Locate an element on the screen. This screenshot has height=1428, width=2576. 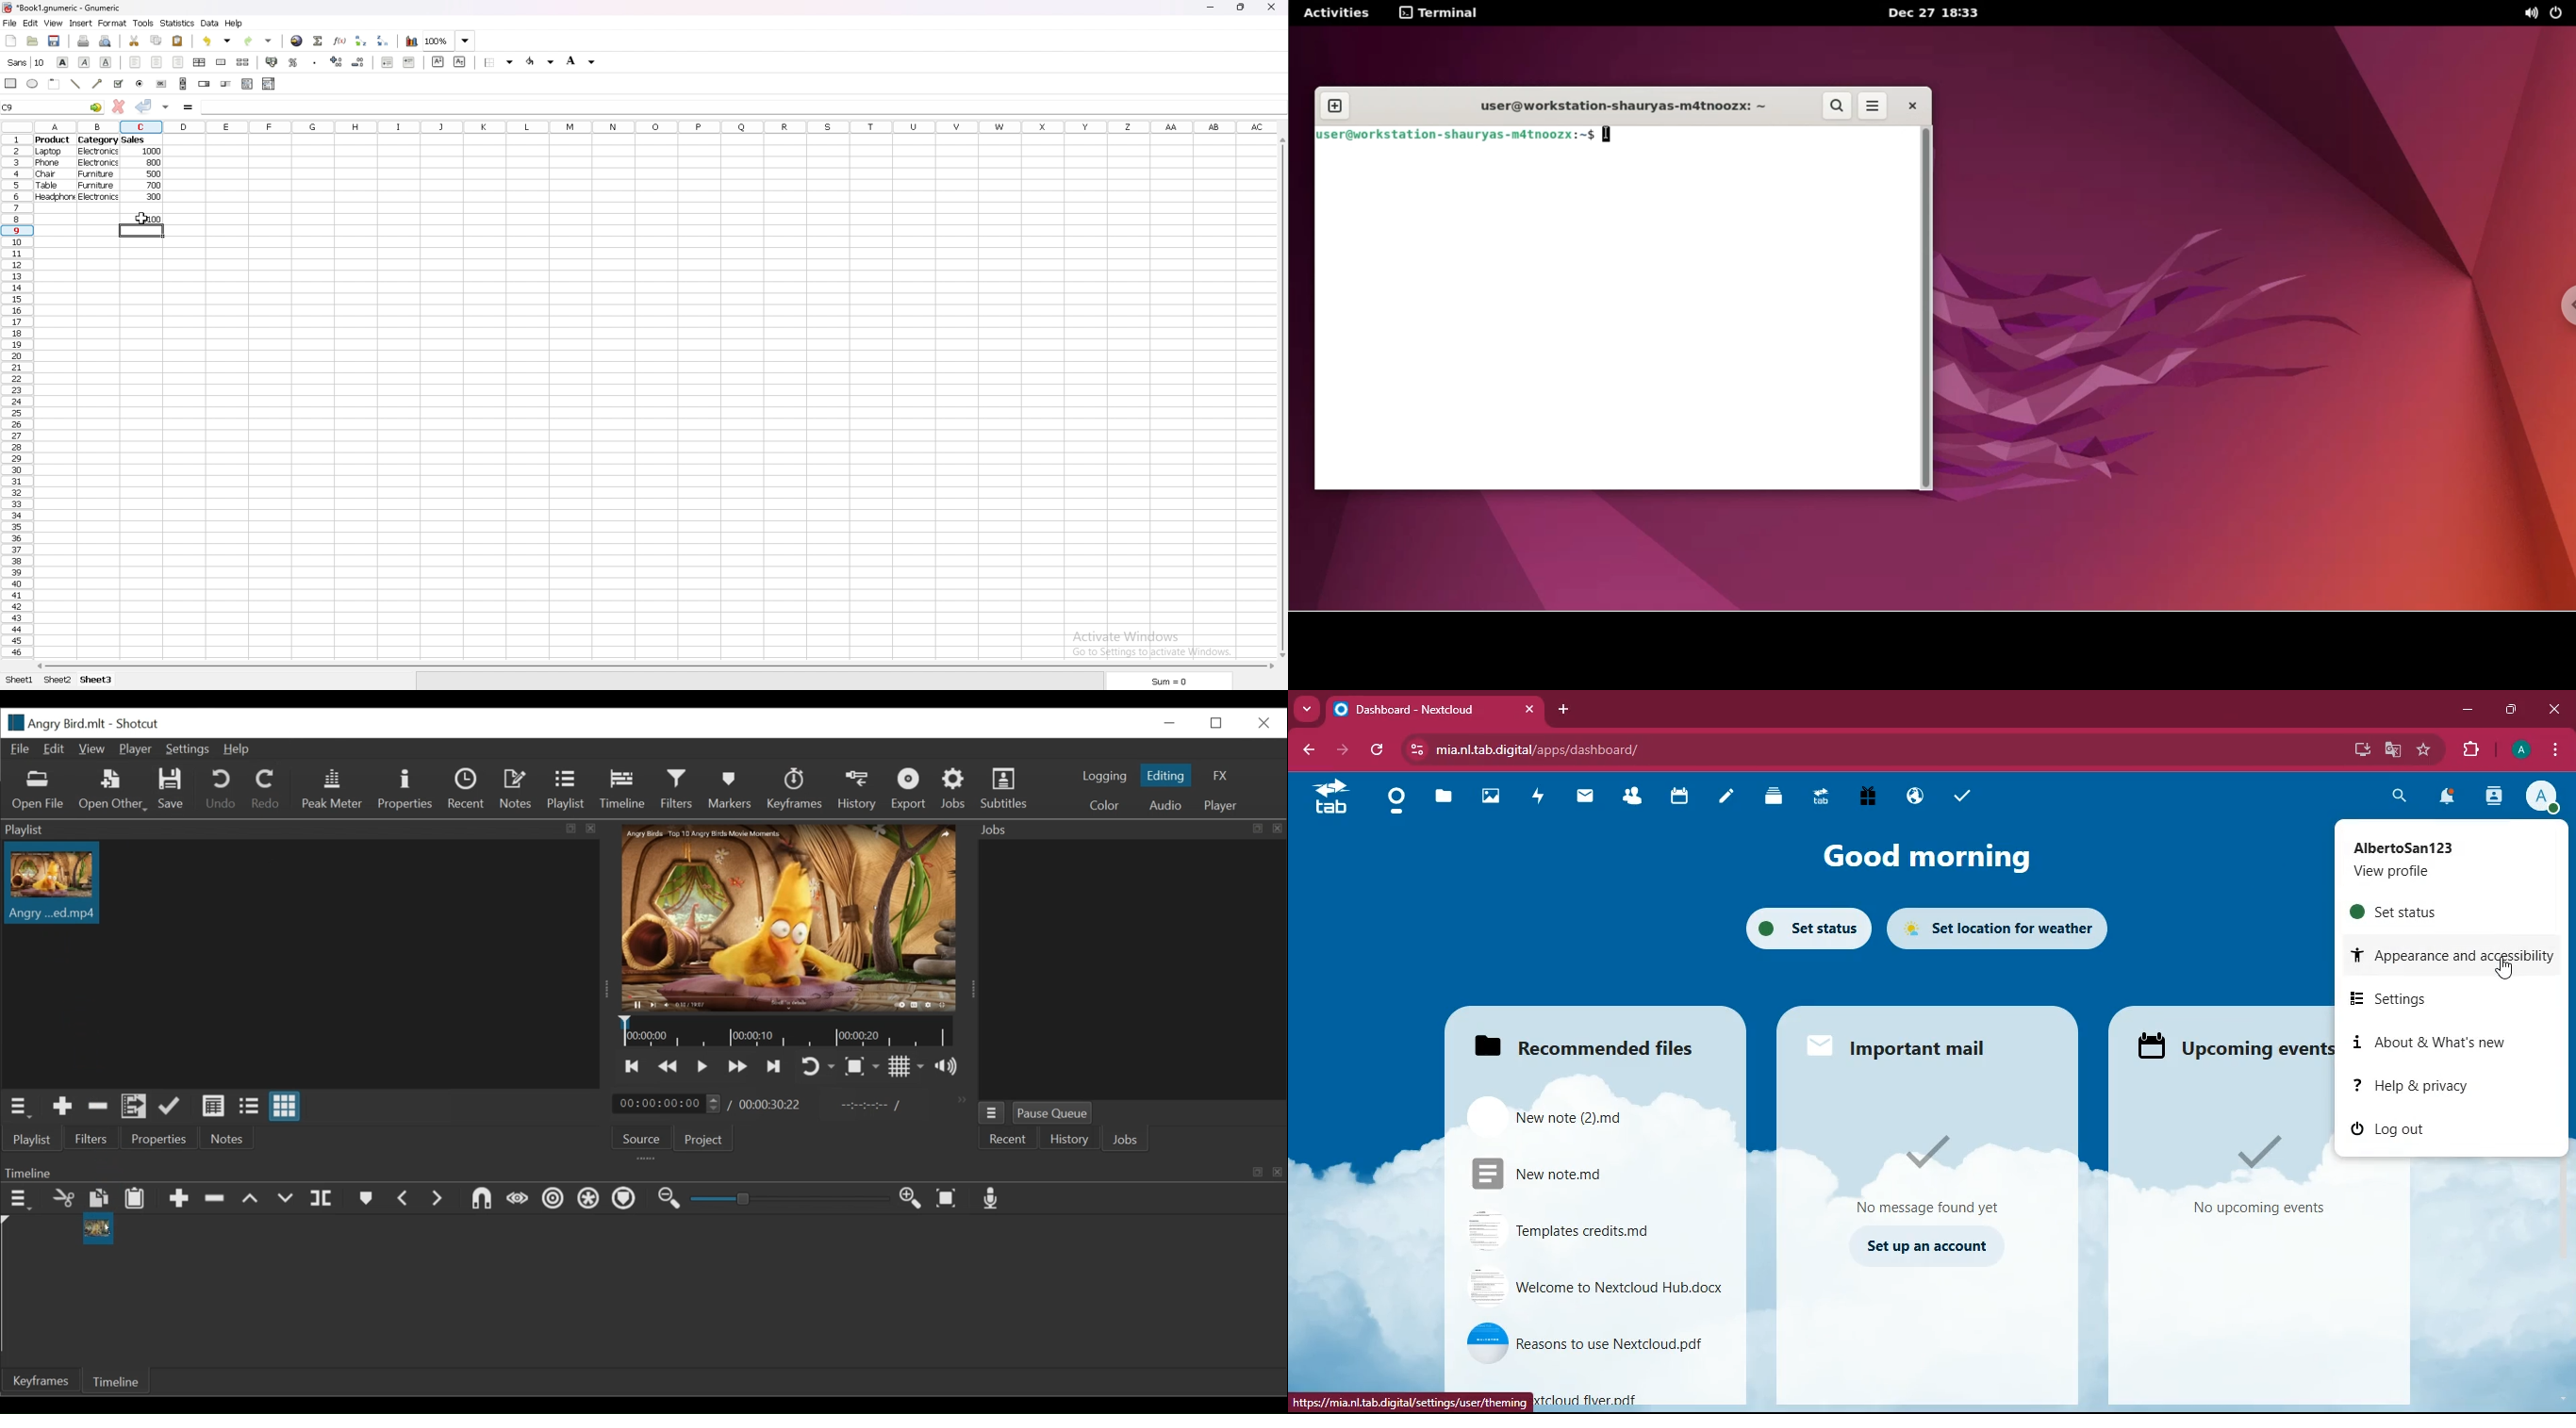
Jobs menu is located at coordinates (992, 1113).